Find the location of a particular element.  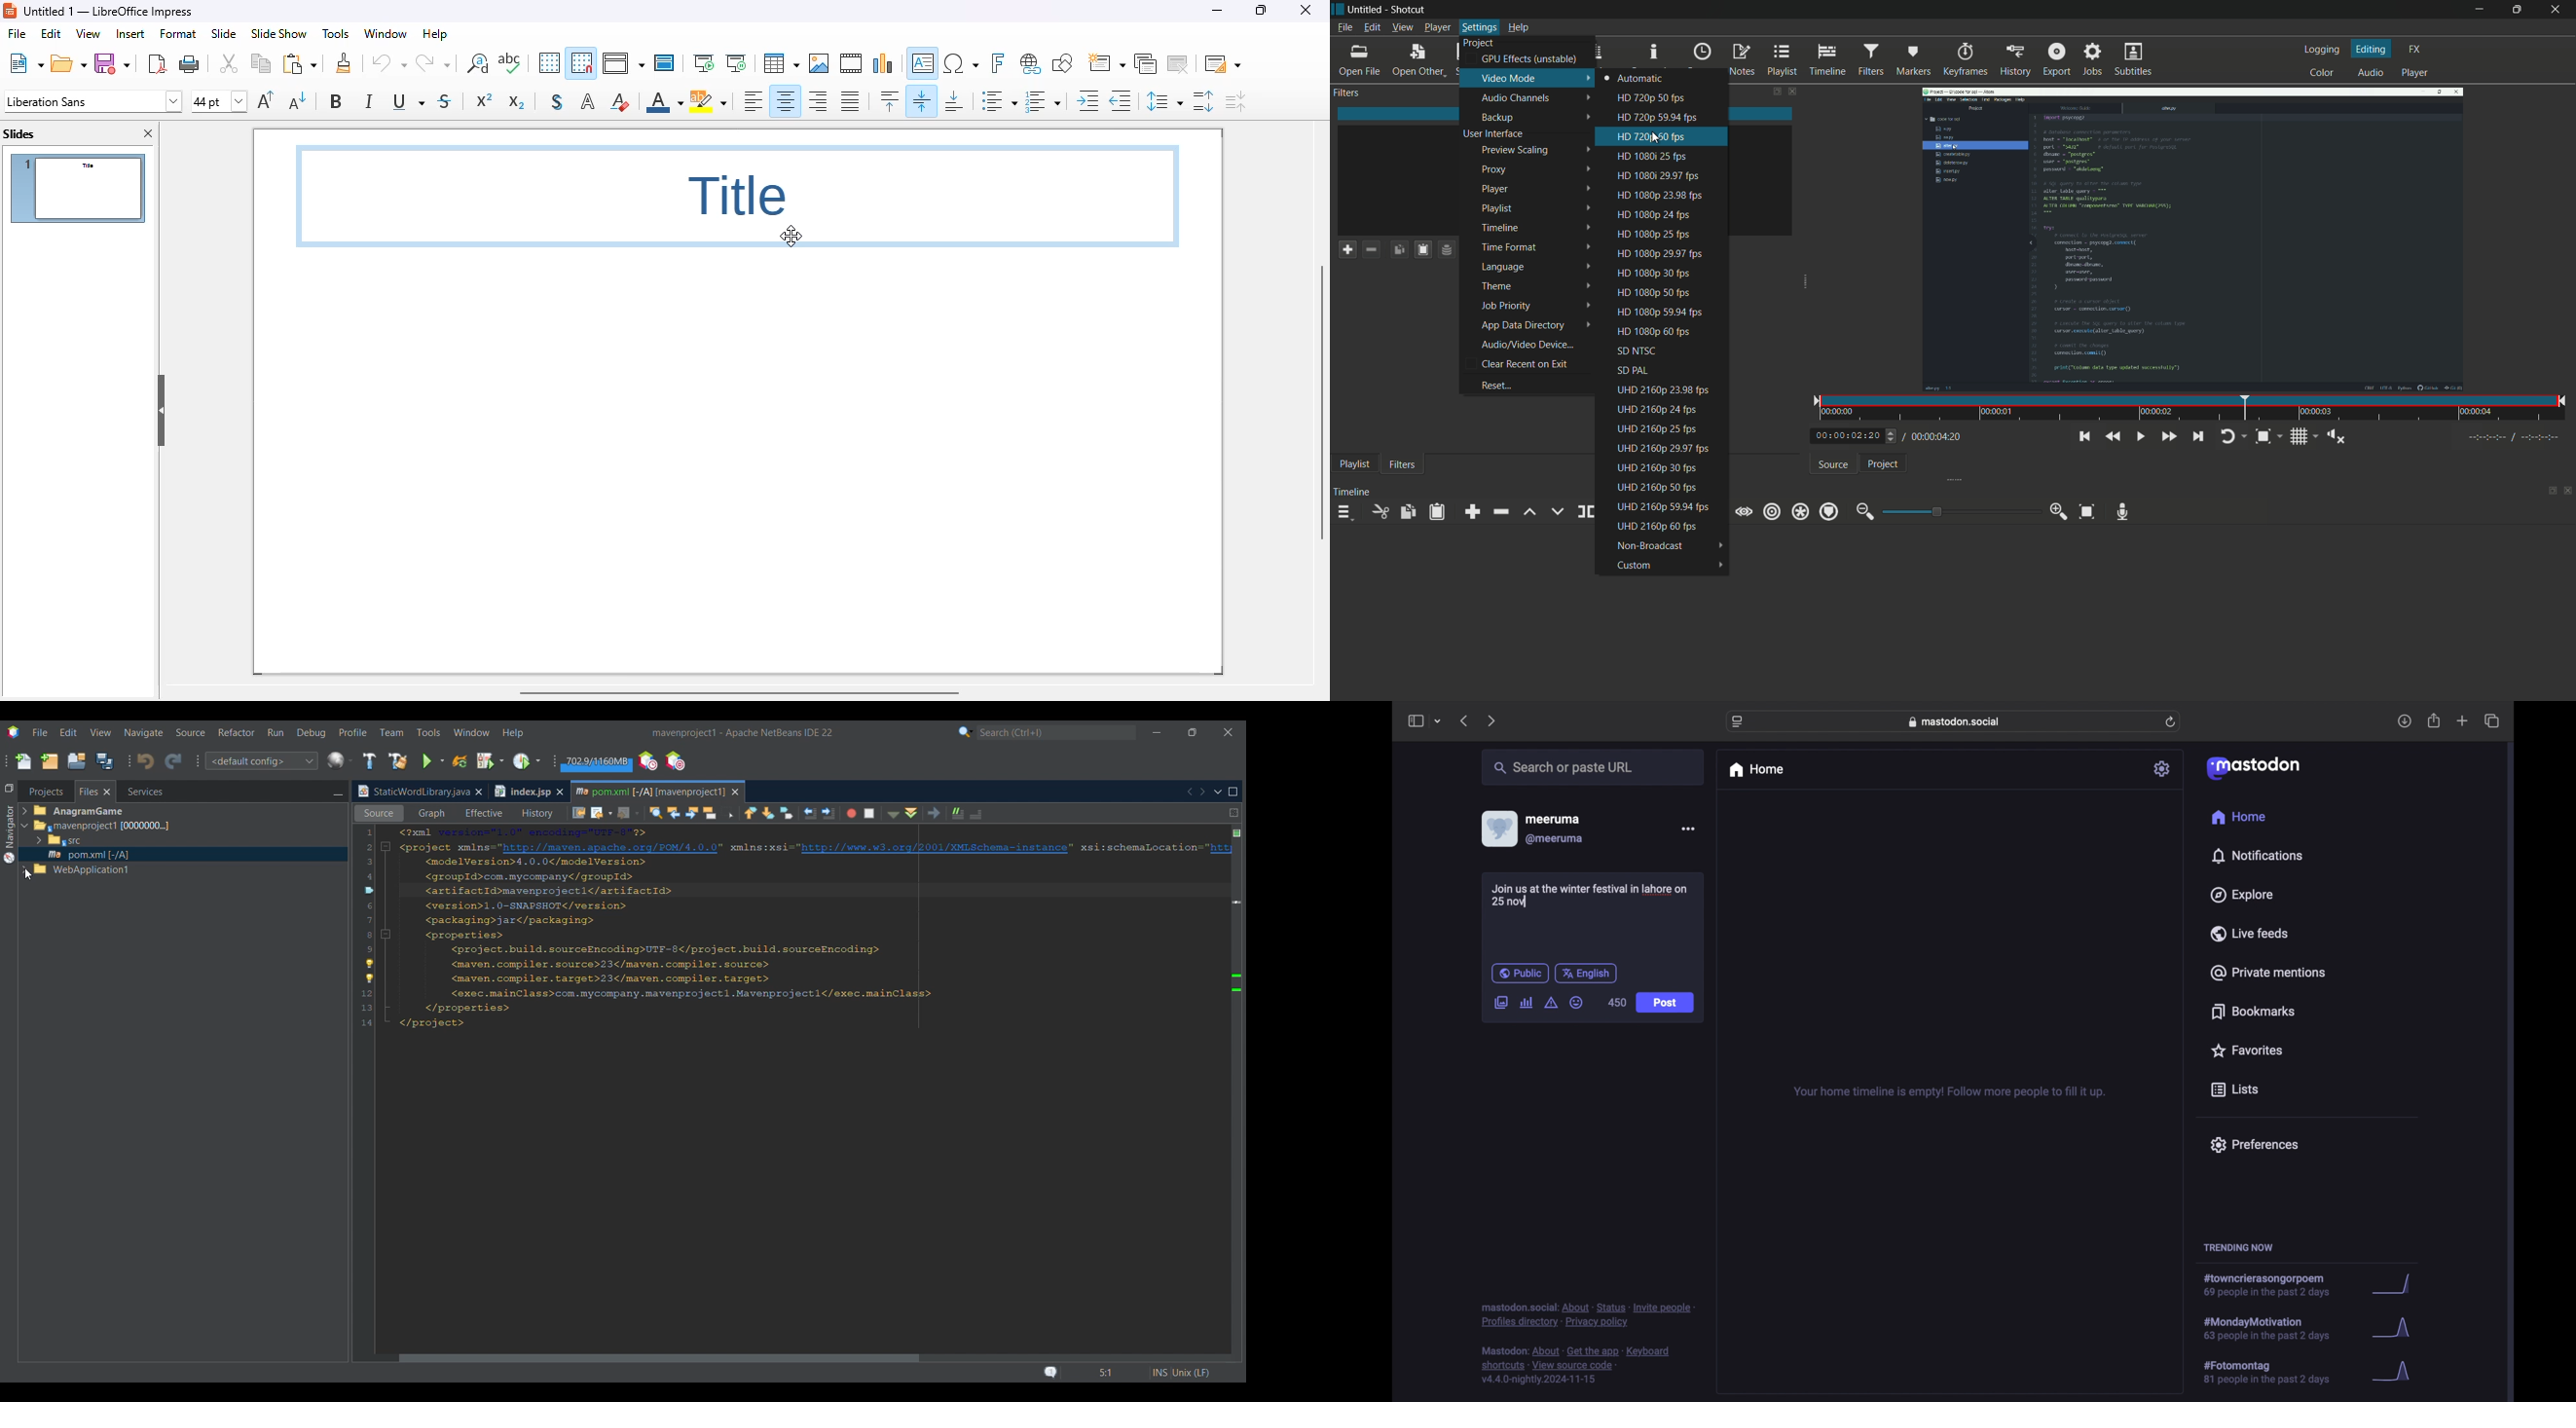

window is located at coordinates (386, 34).